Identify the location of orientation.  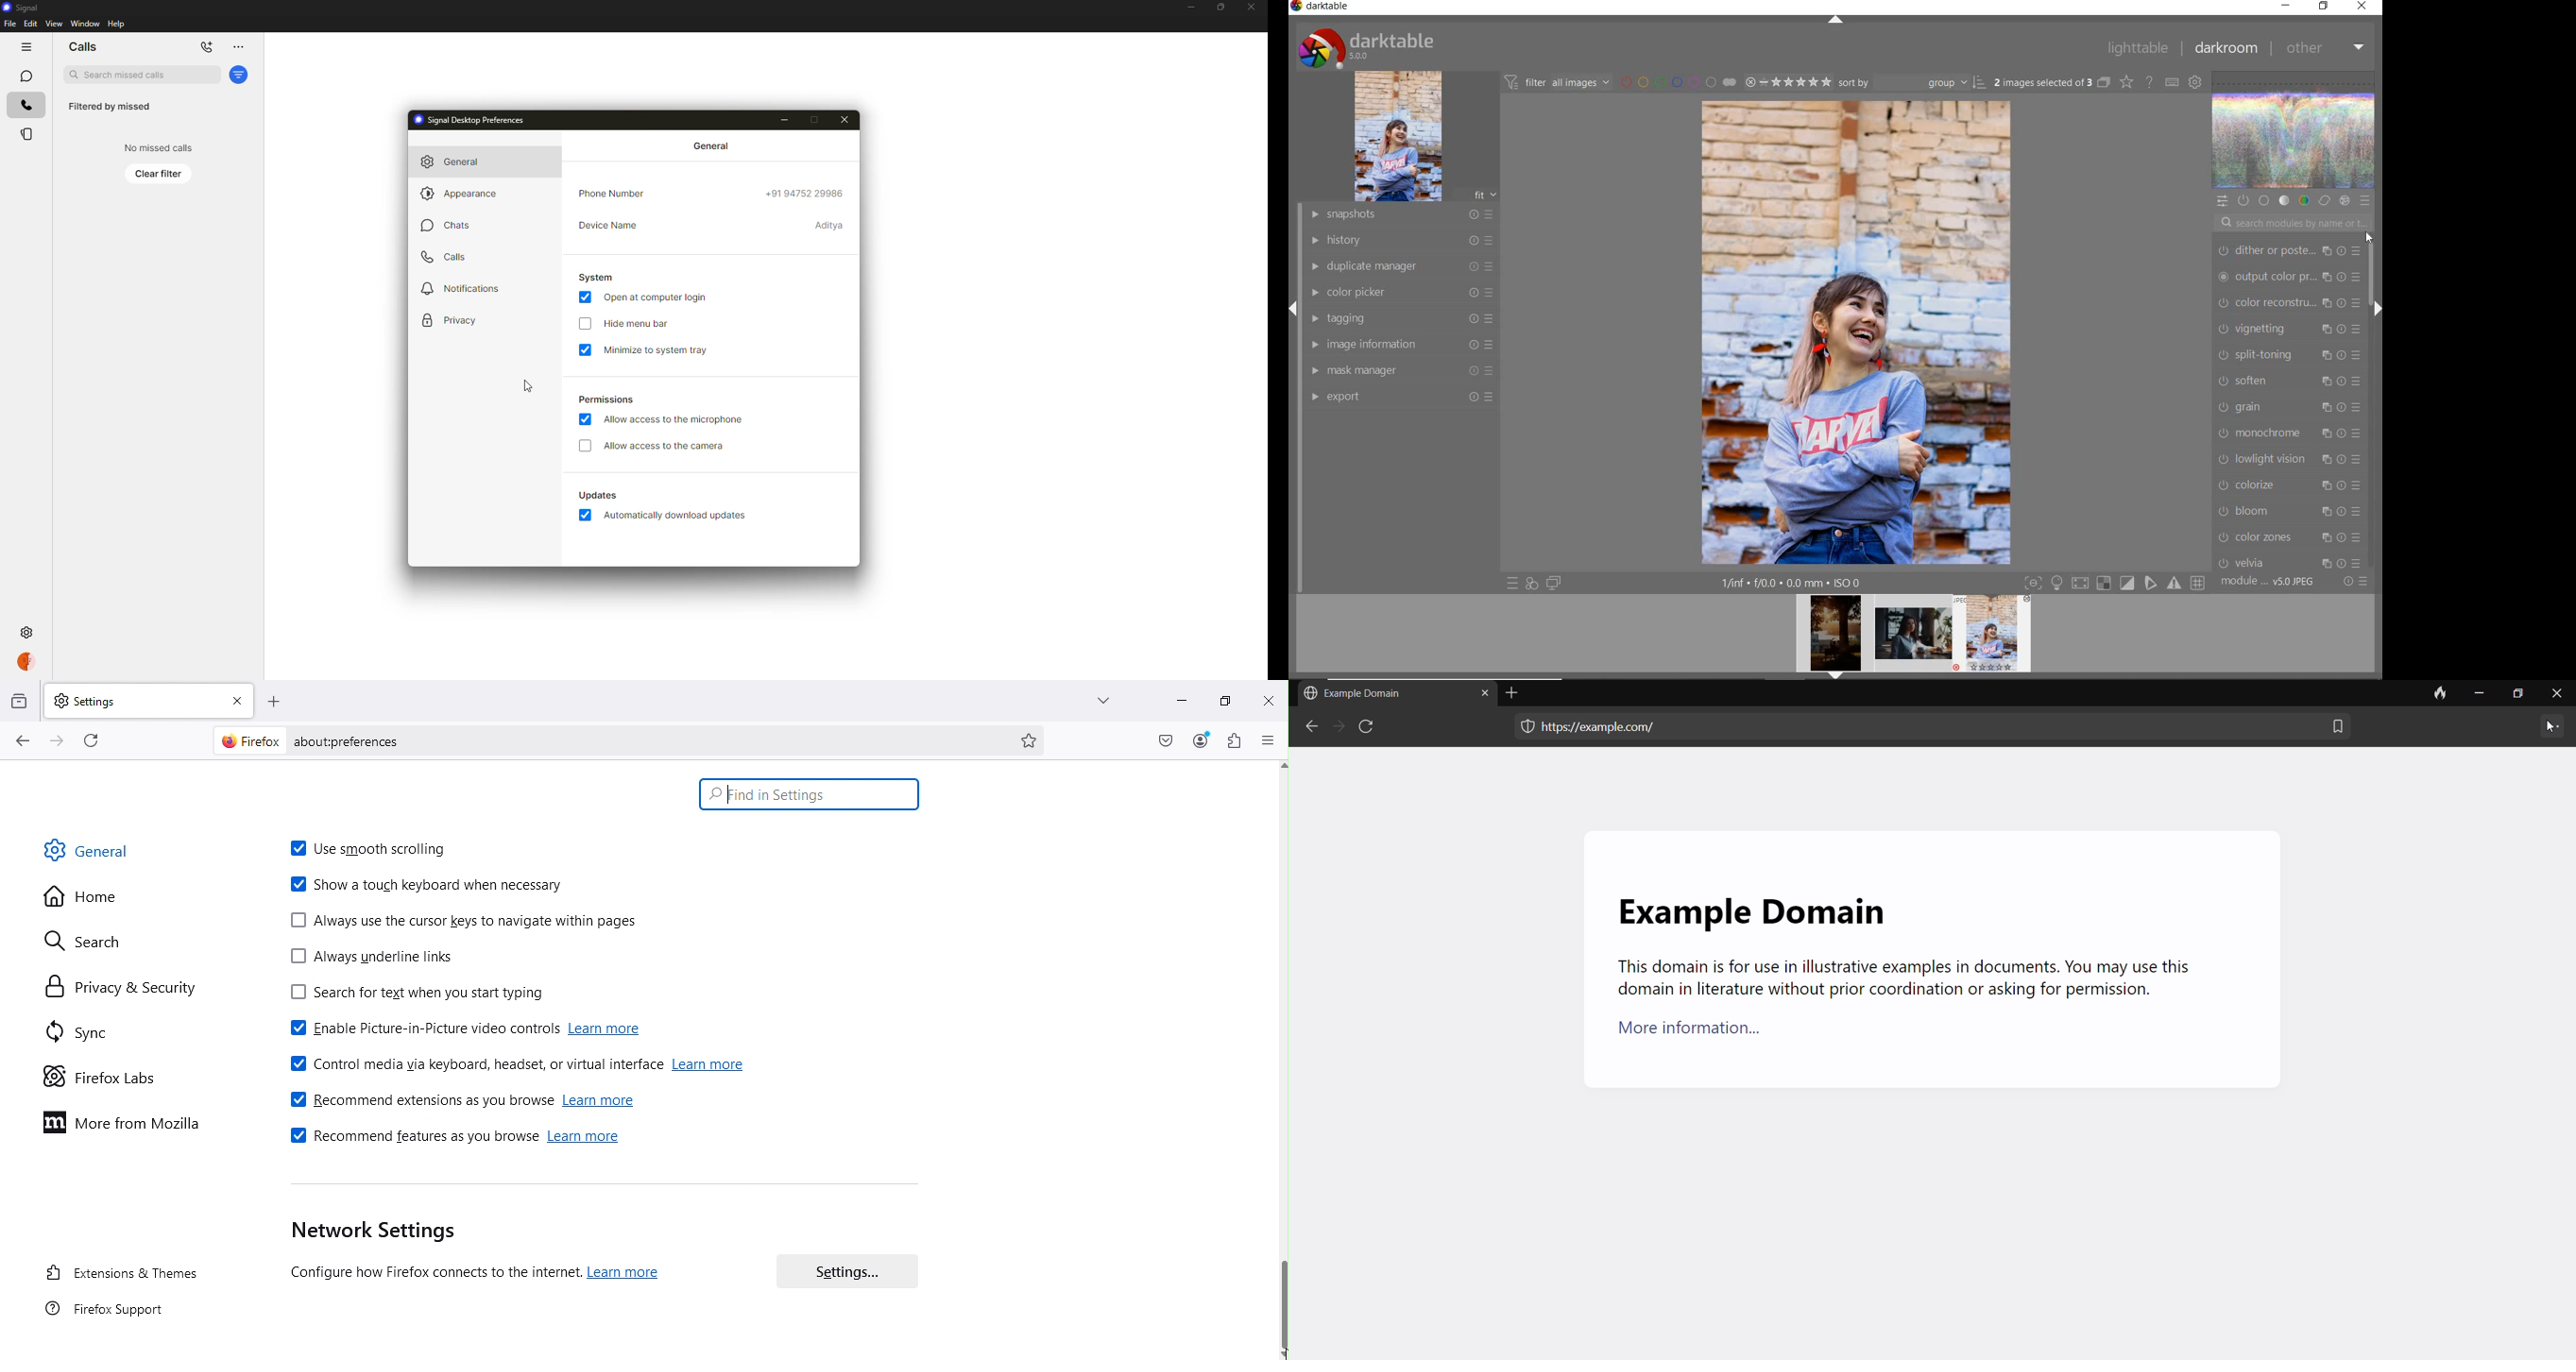
(2288, 457).